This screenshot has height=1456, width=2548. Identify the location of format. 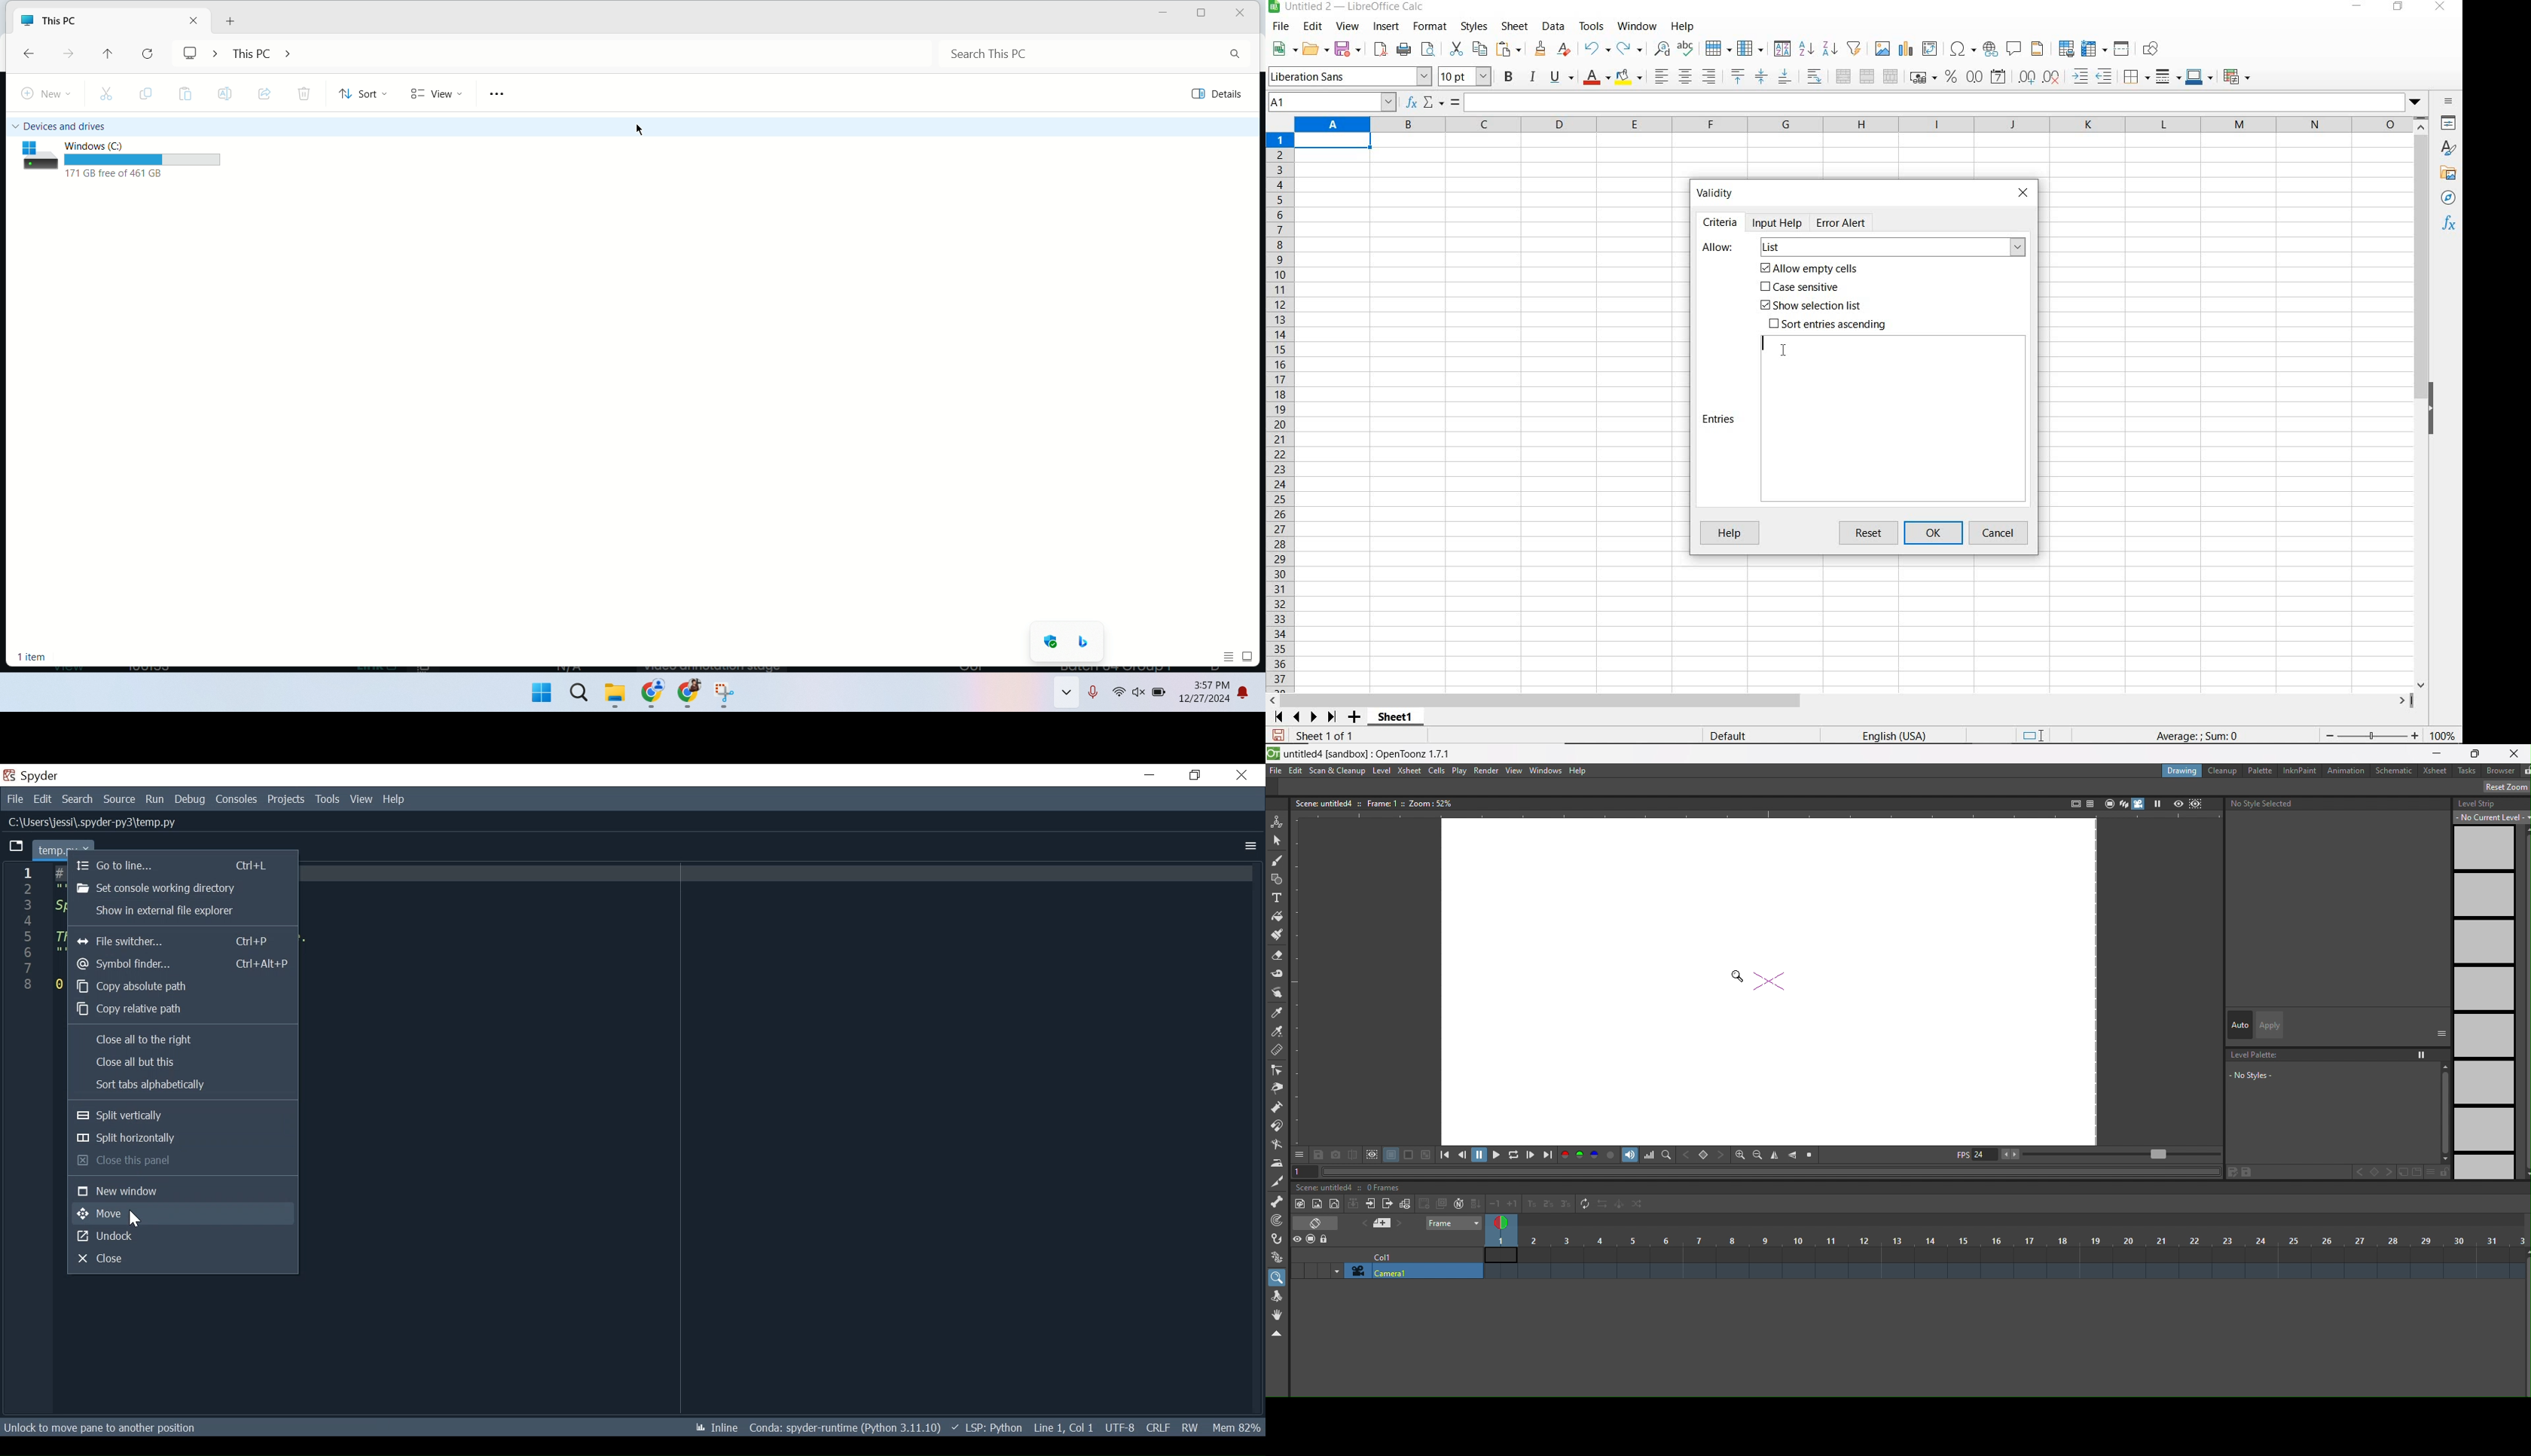
(1428, 26).